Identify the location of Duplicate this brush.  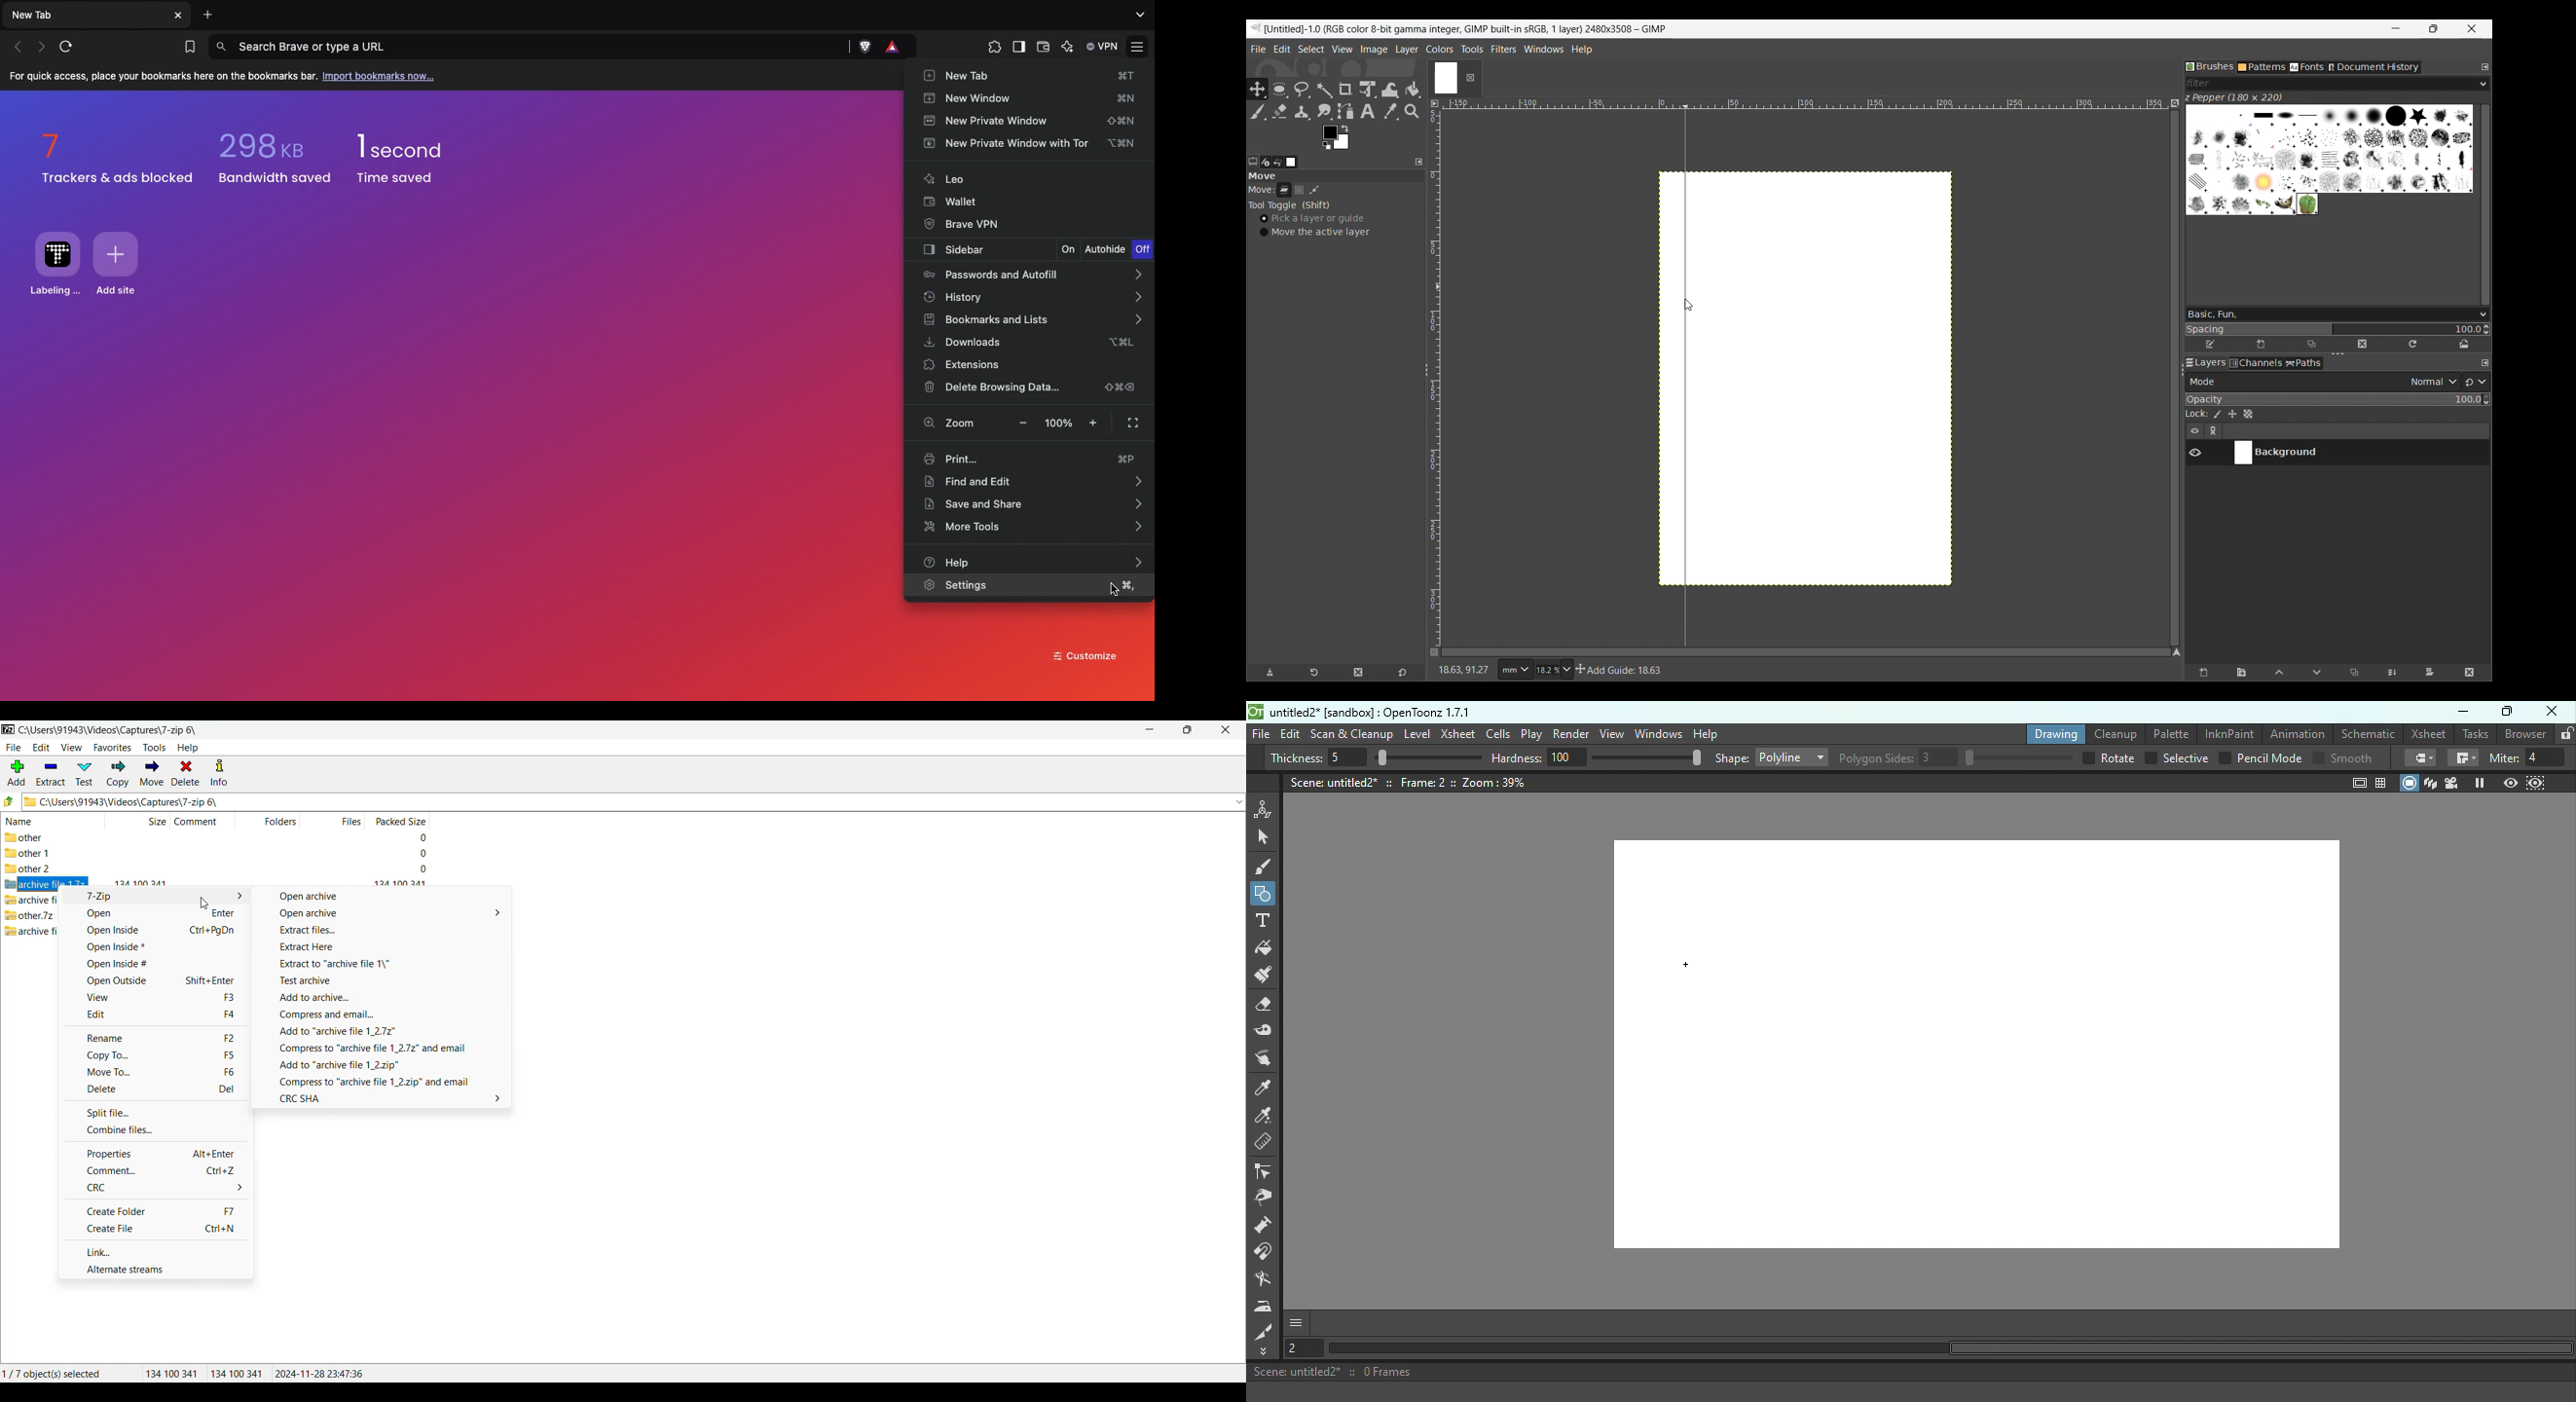
(2311, 345).